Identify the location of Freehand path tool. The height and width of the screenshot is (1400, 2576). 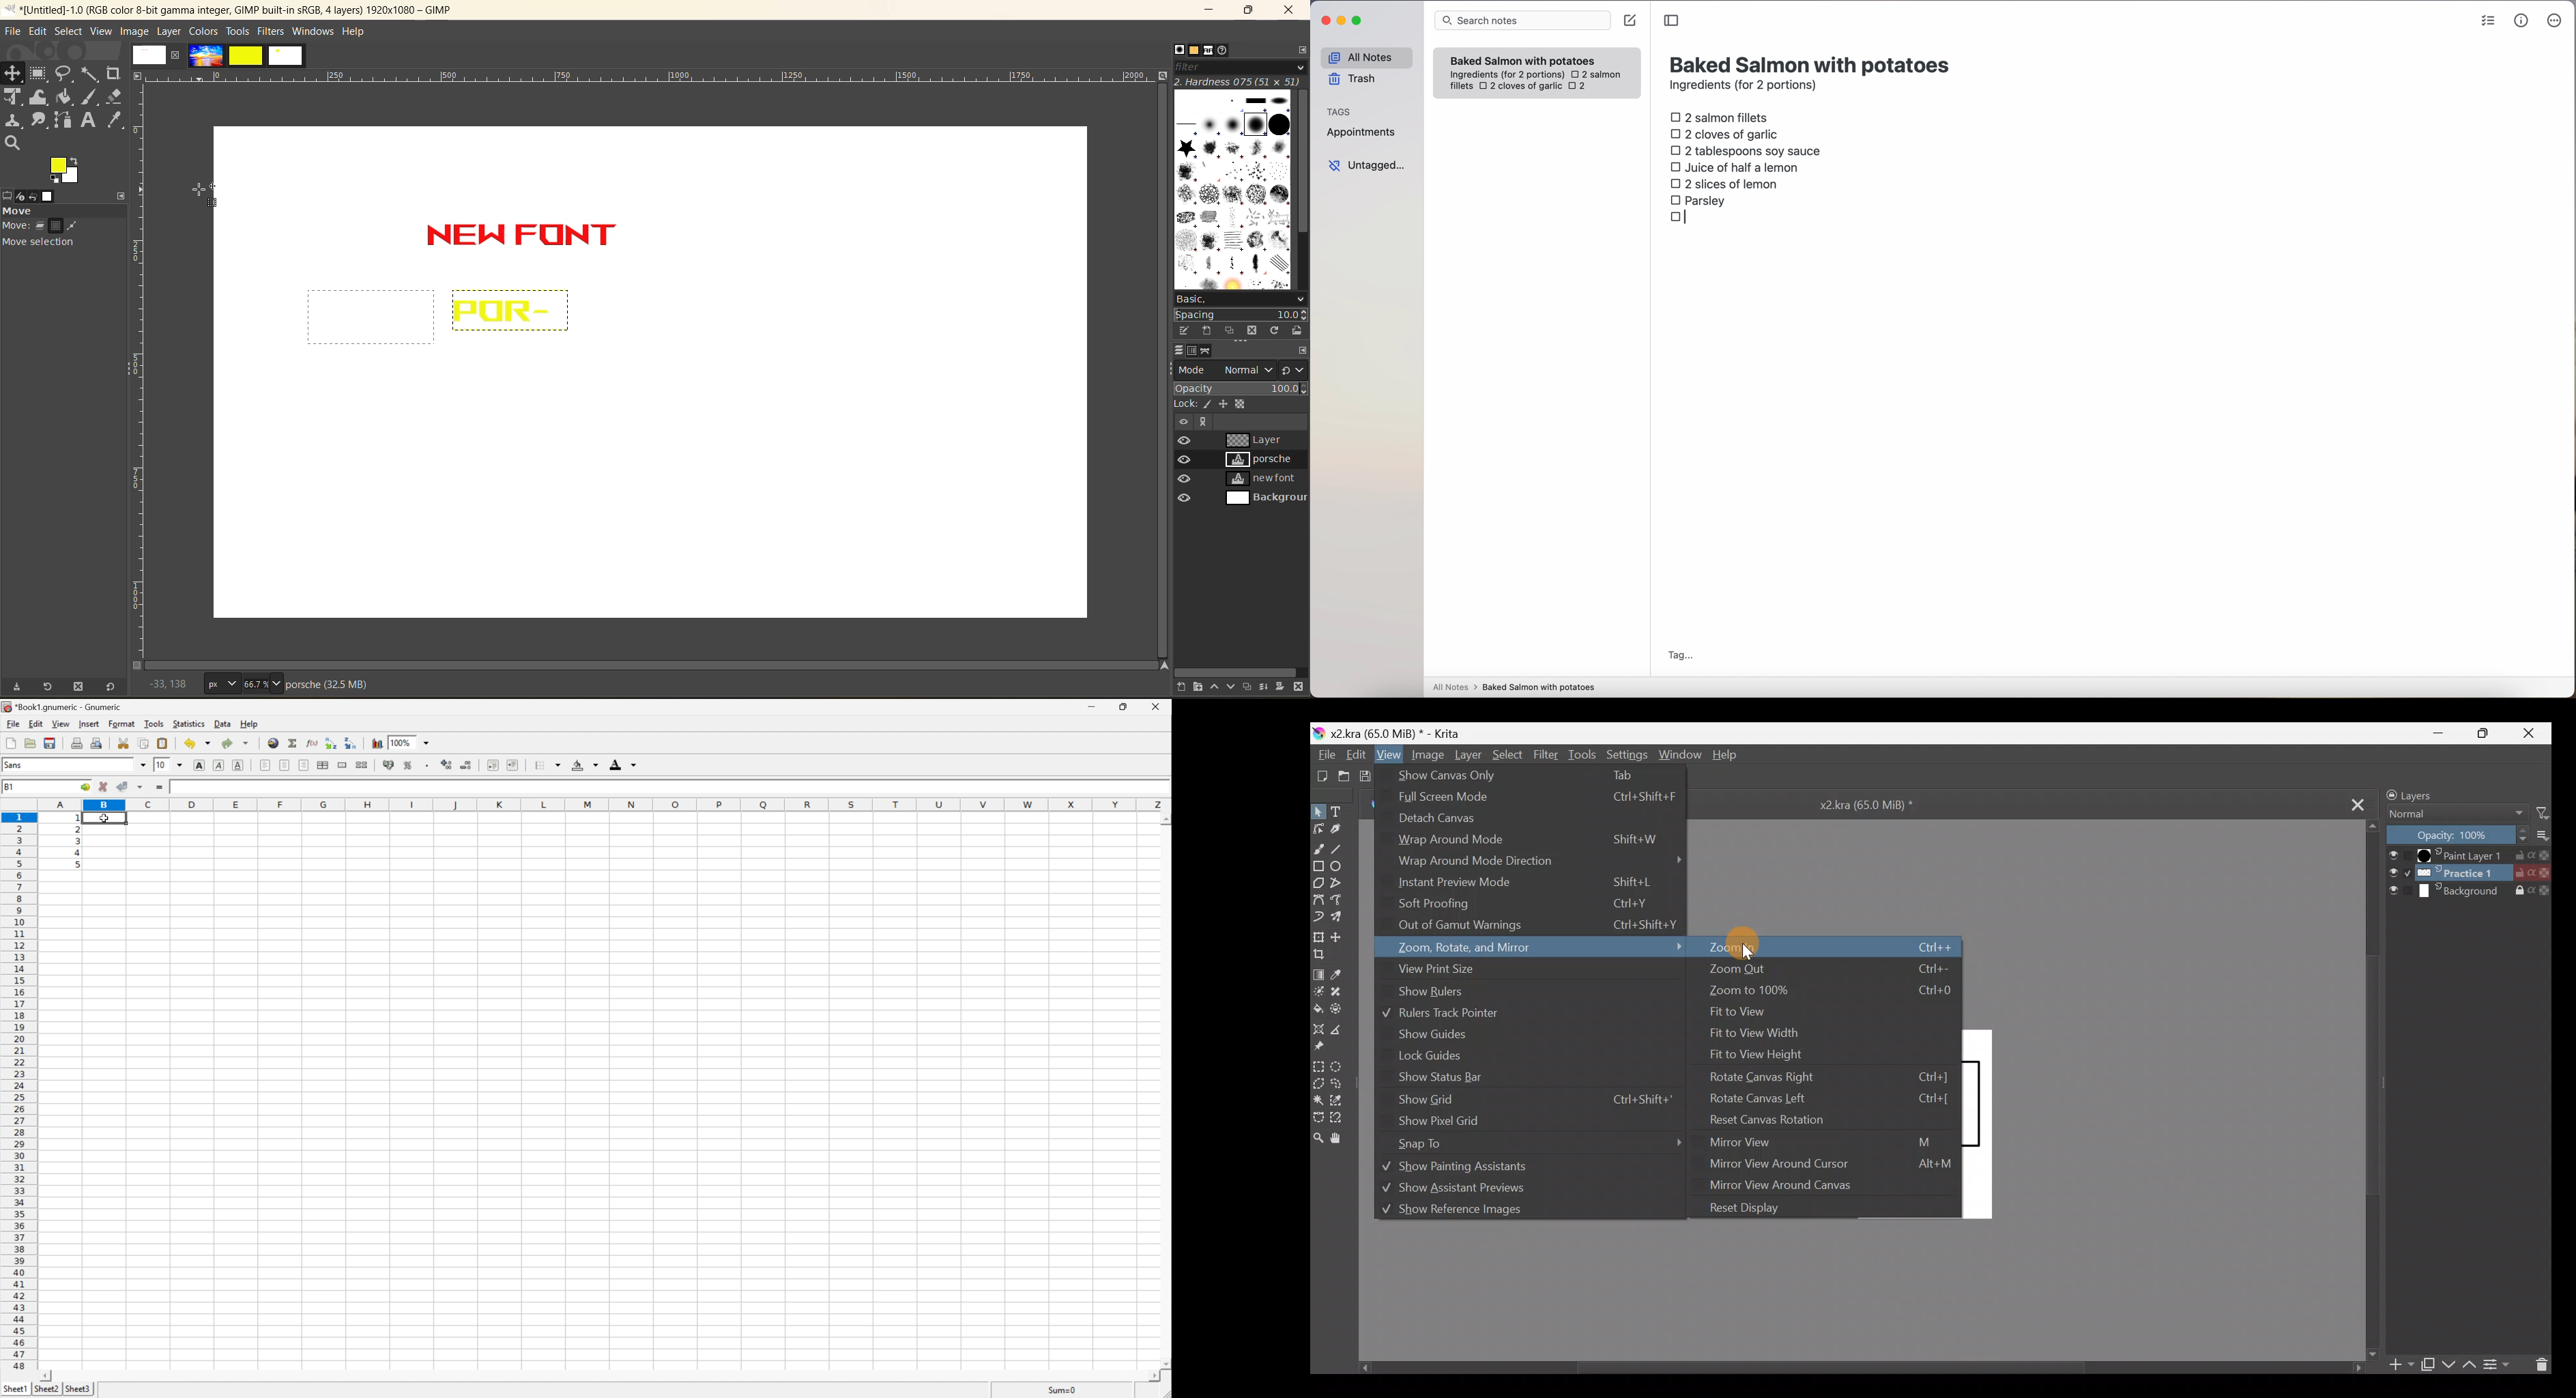
(1343, 900).